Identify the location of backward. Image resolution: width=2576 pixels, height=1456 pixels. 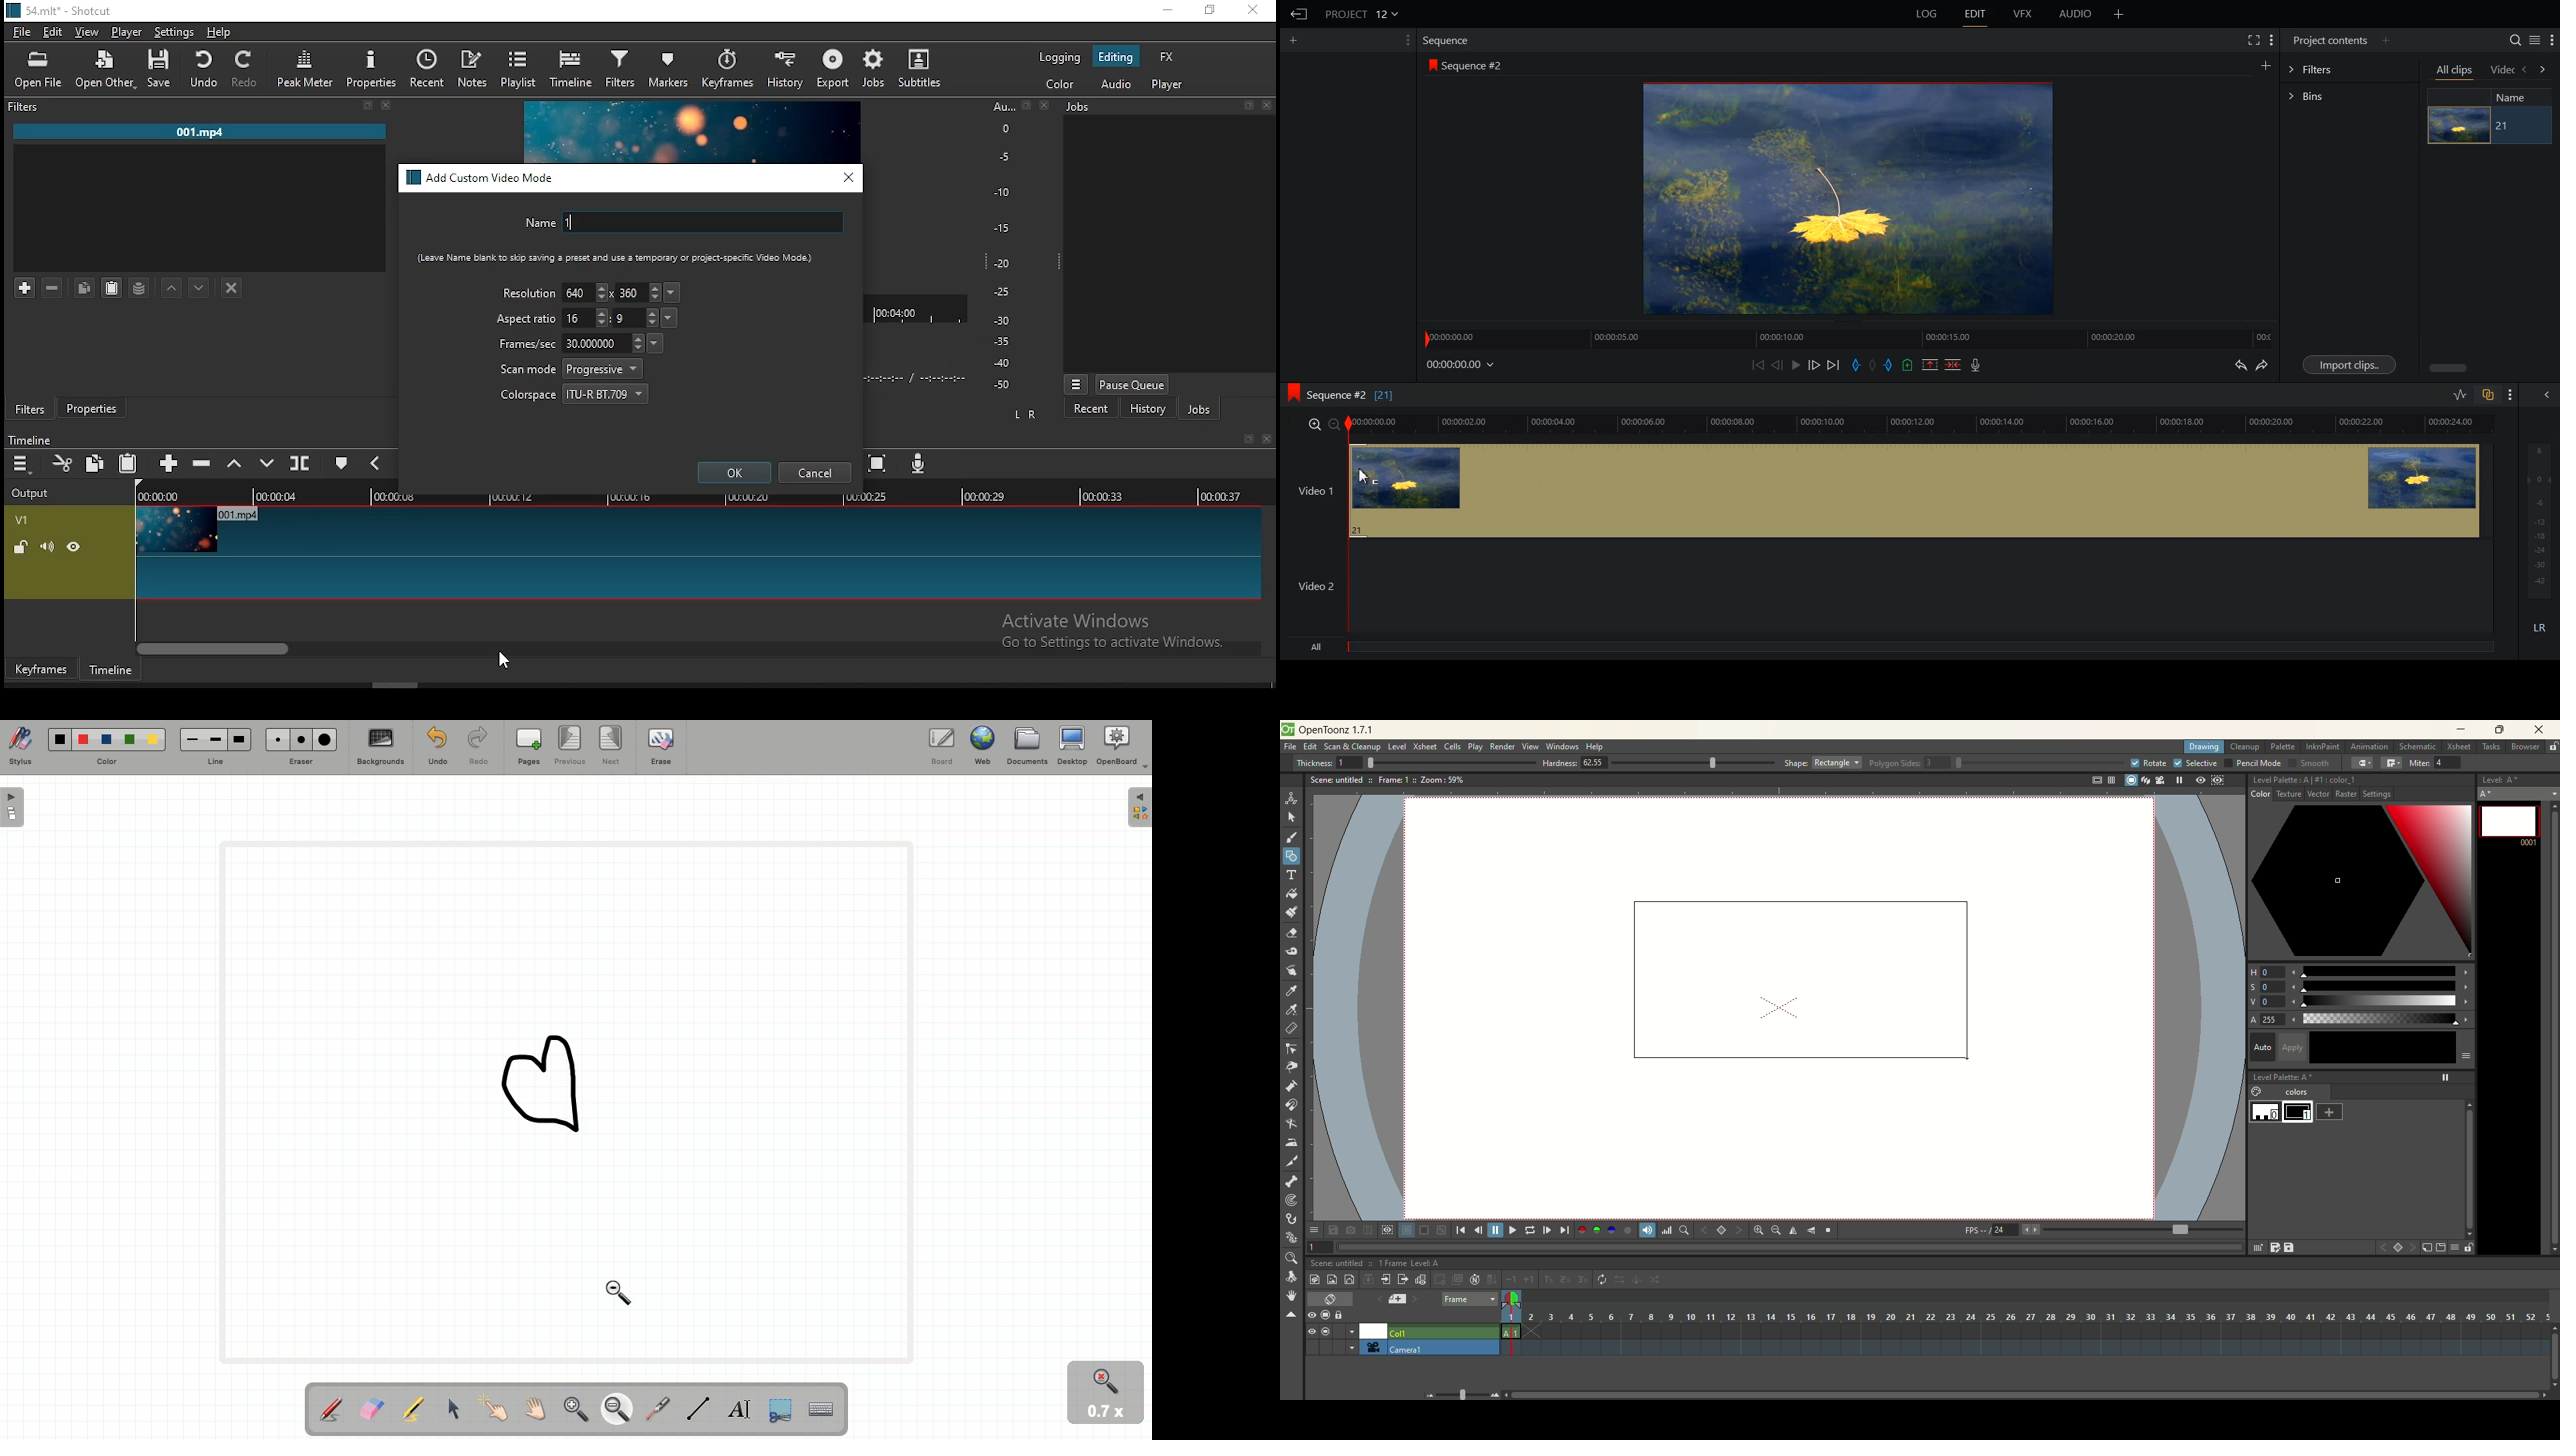
(2526, 71).